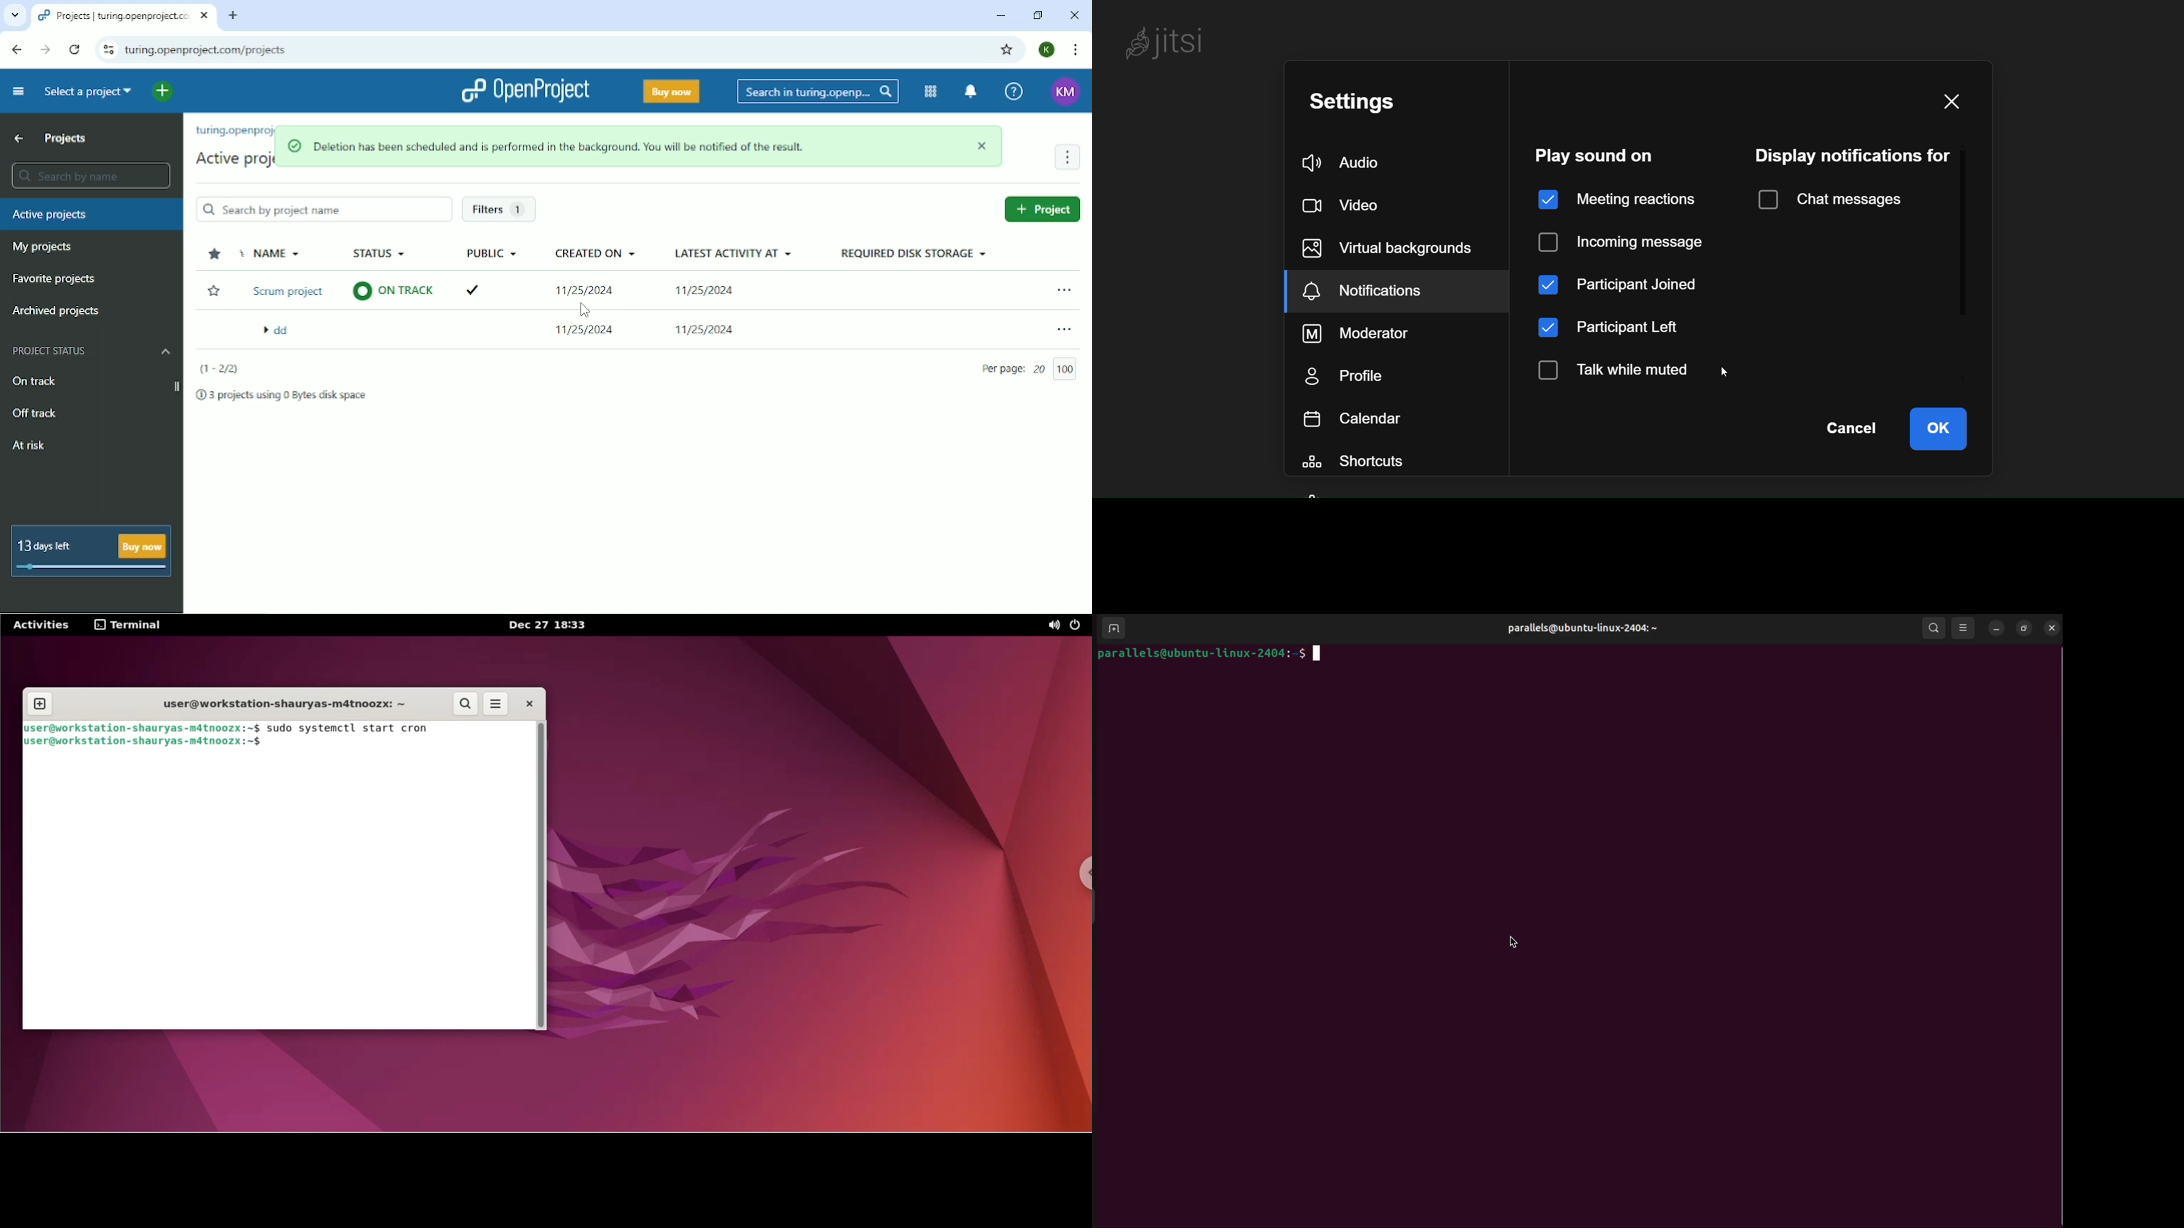 Image resolution: width=2184 pixels, height=1232 pixels. What do you see at coordinates (552, 625) in the screenshot?
I see `Dec 27 18:33` at bounding box center [552, 625].